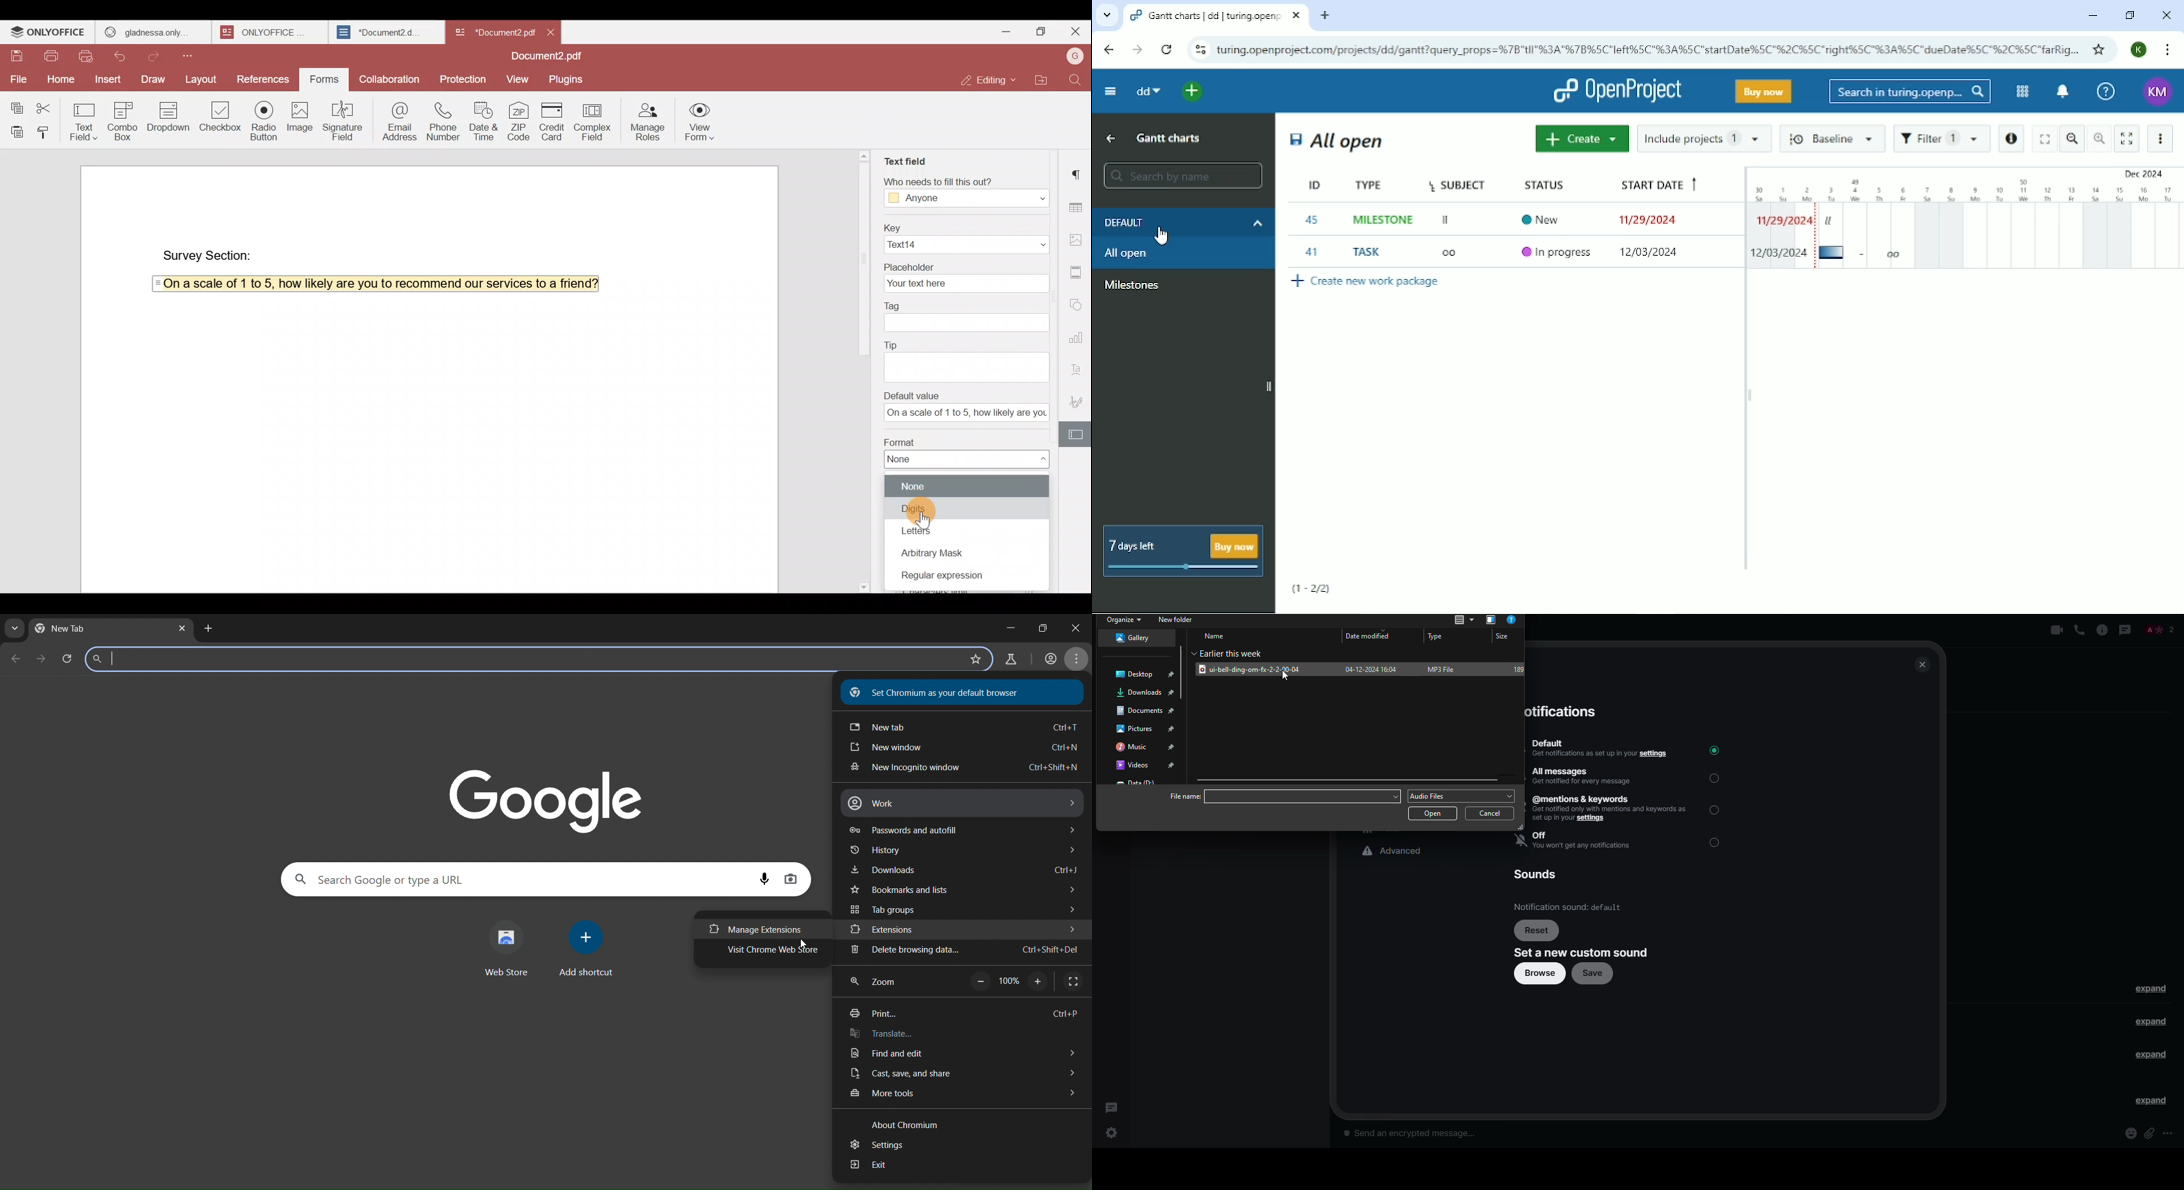 This screenshot has height=1204, width=2184. Describe the element at coordinates (698, 121) in the screenshot. I see `View form` at that location.